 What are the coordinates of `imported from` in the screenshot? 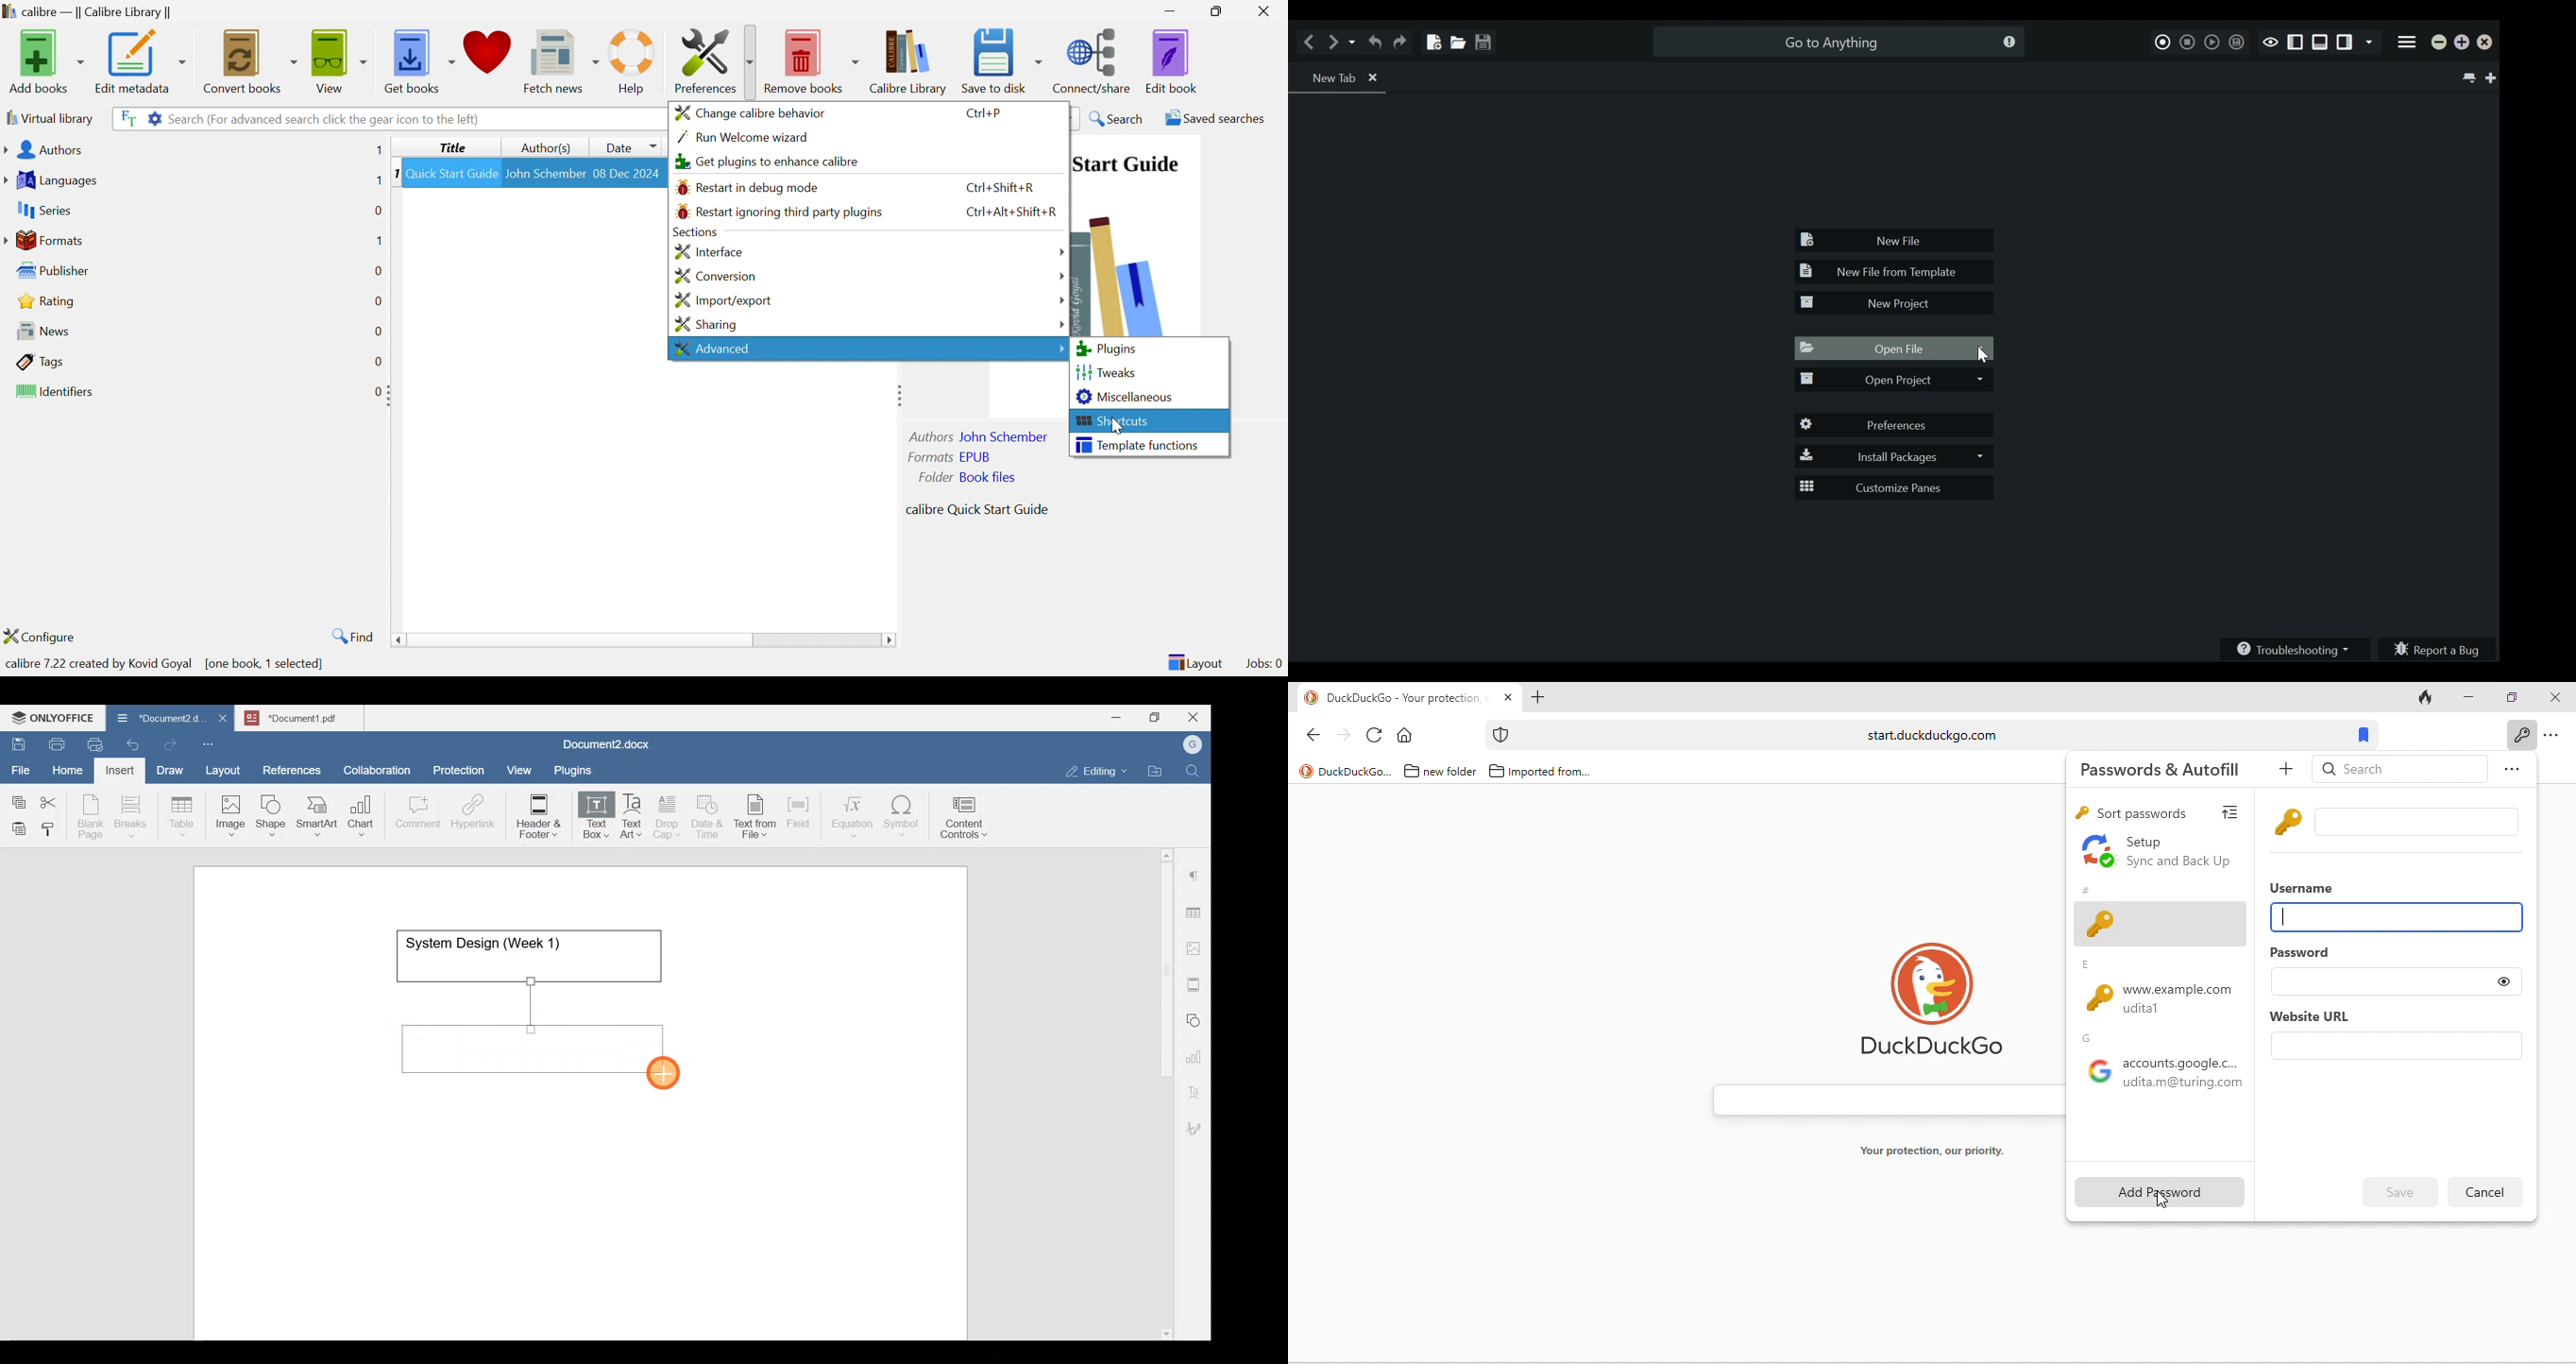 It's located at (1551, 773).